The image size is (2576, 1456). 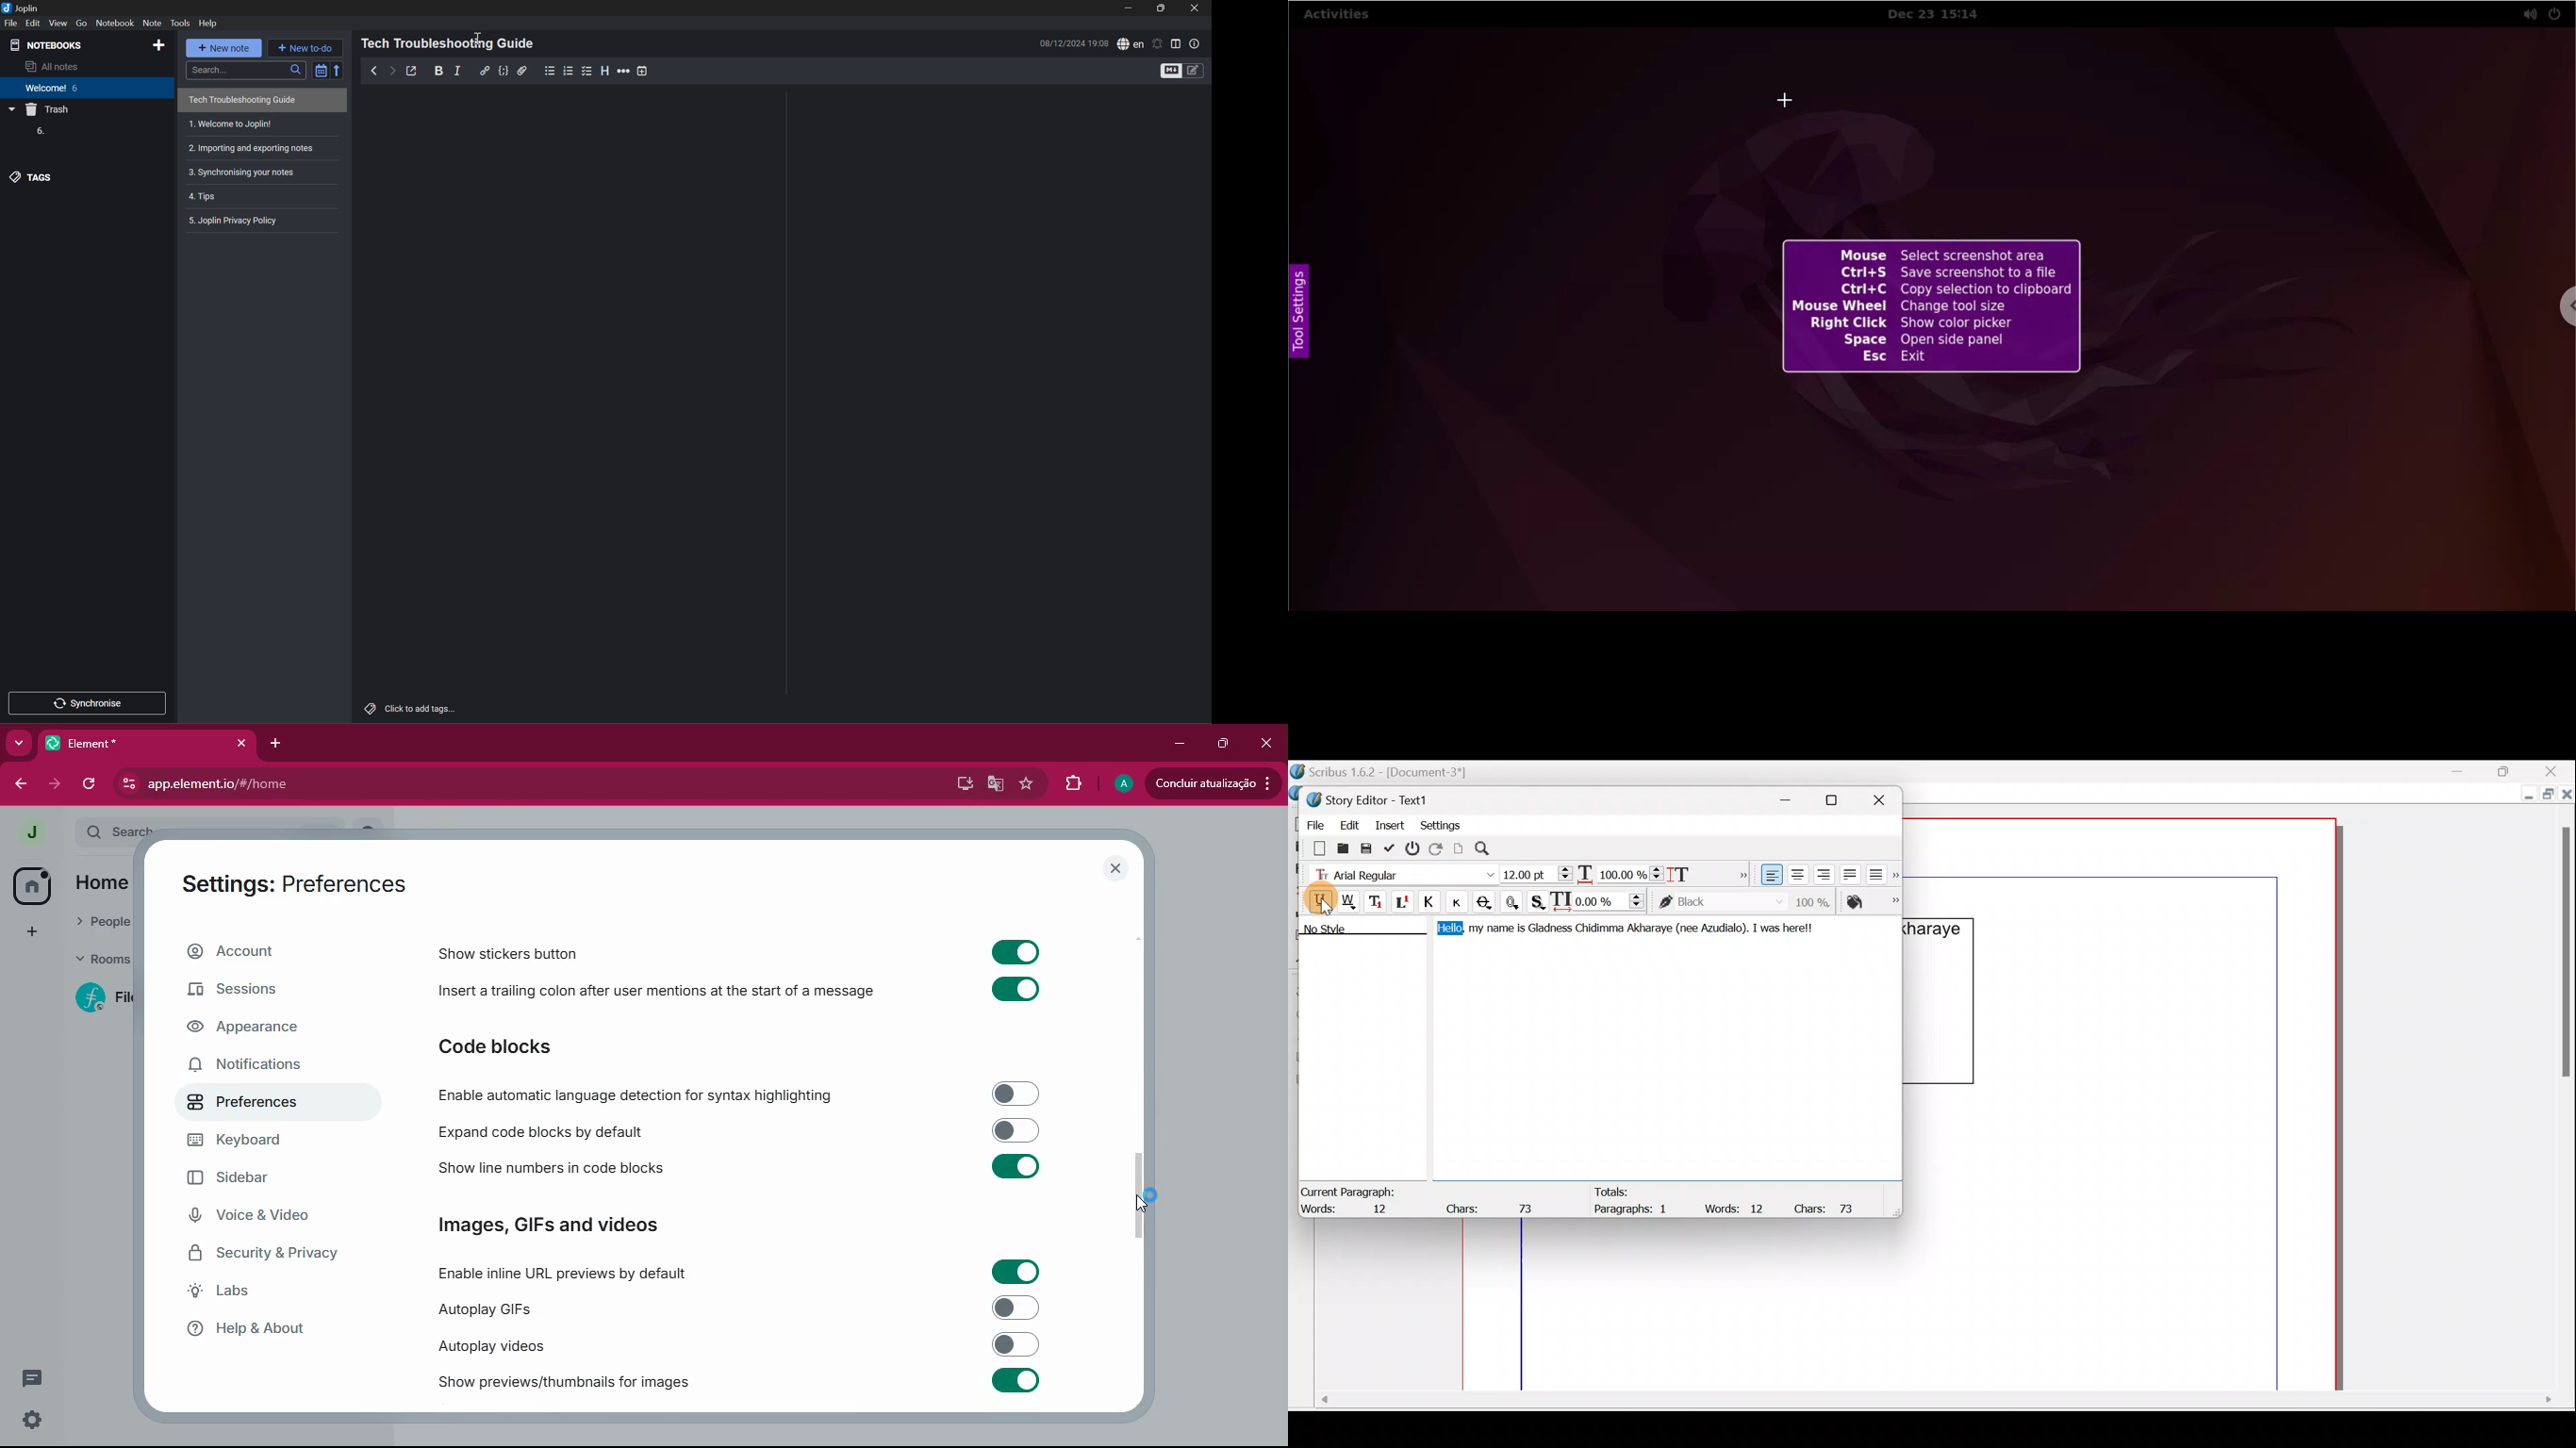 I want to click on View, so click(x=59, y=22).